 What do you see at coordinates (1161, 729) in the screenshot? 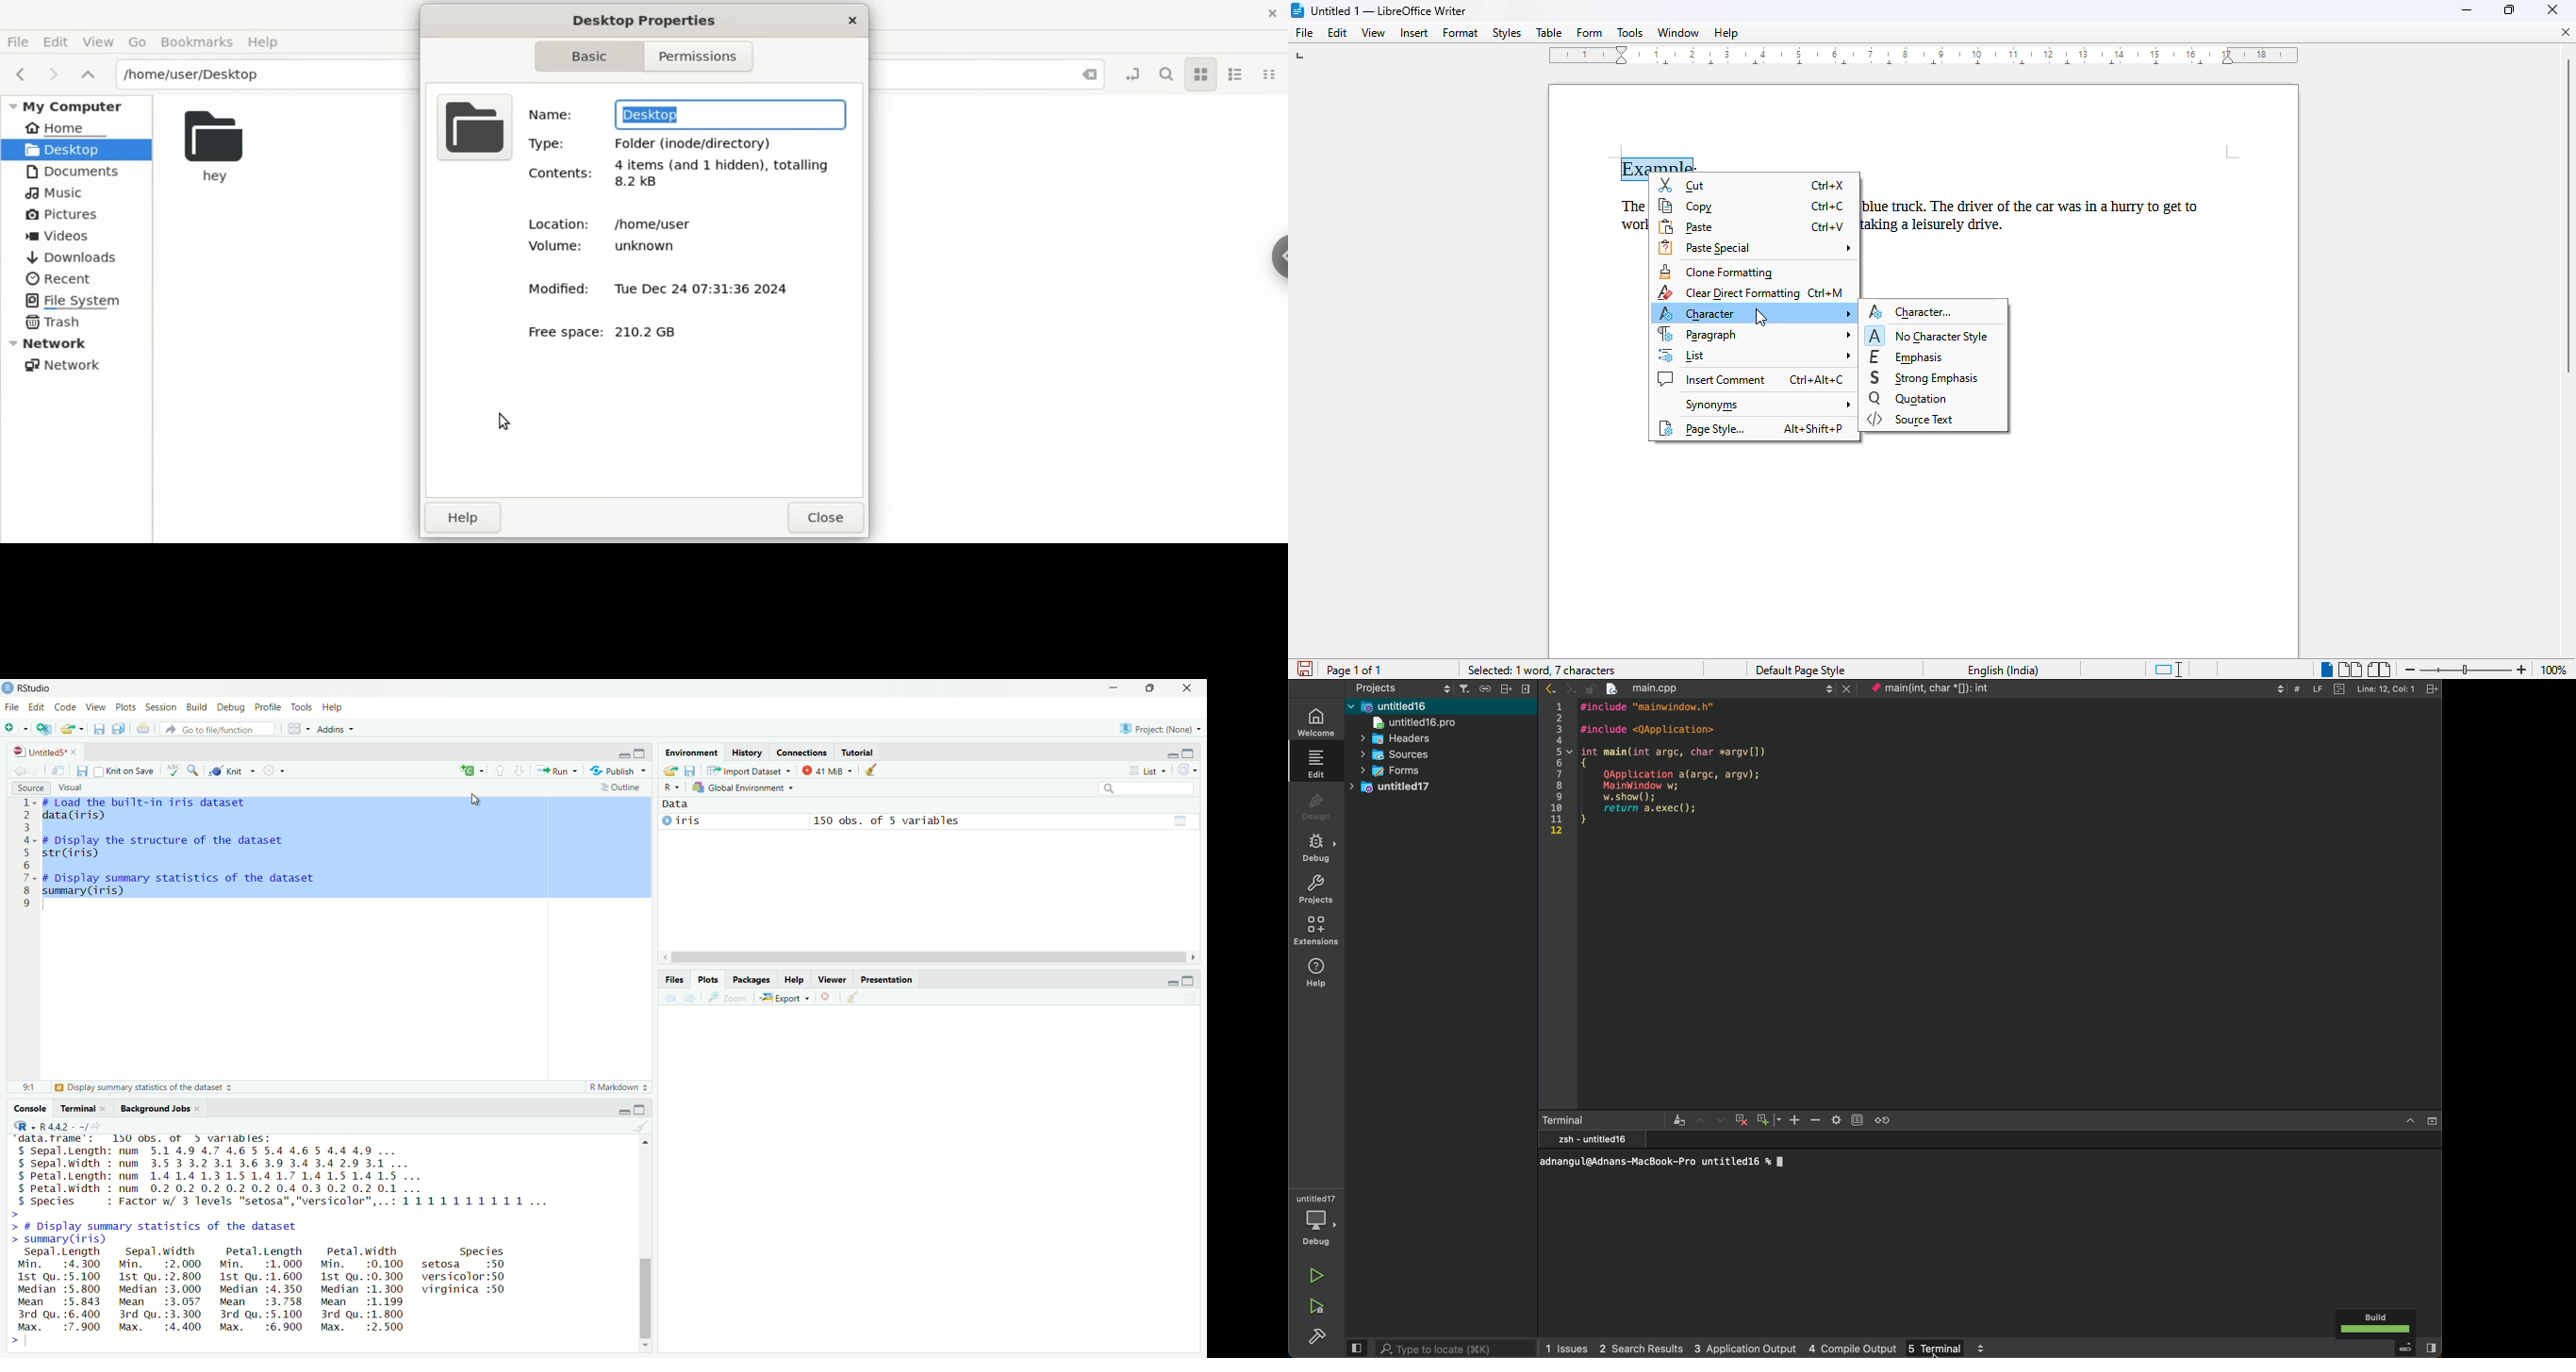
I see `Project: (None)` at bounding box center [1161, 729].